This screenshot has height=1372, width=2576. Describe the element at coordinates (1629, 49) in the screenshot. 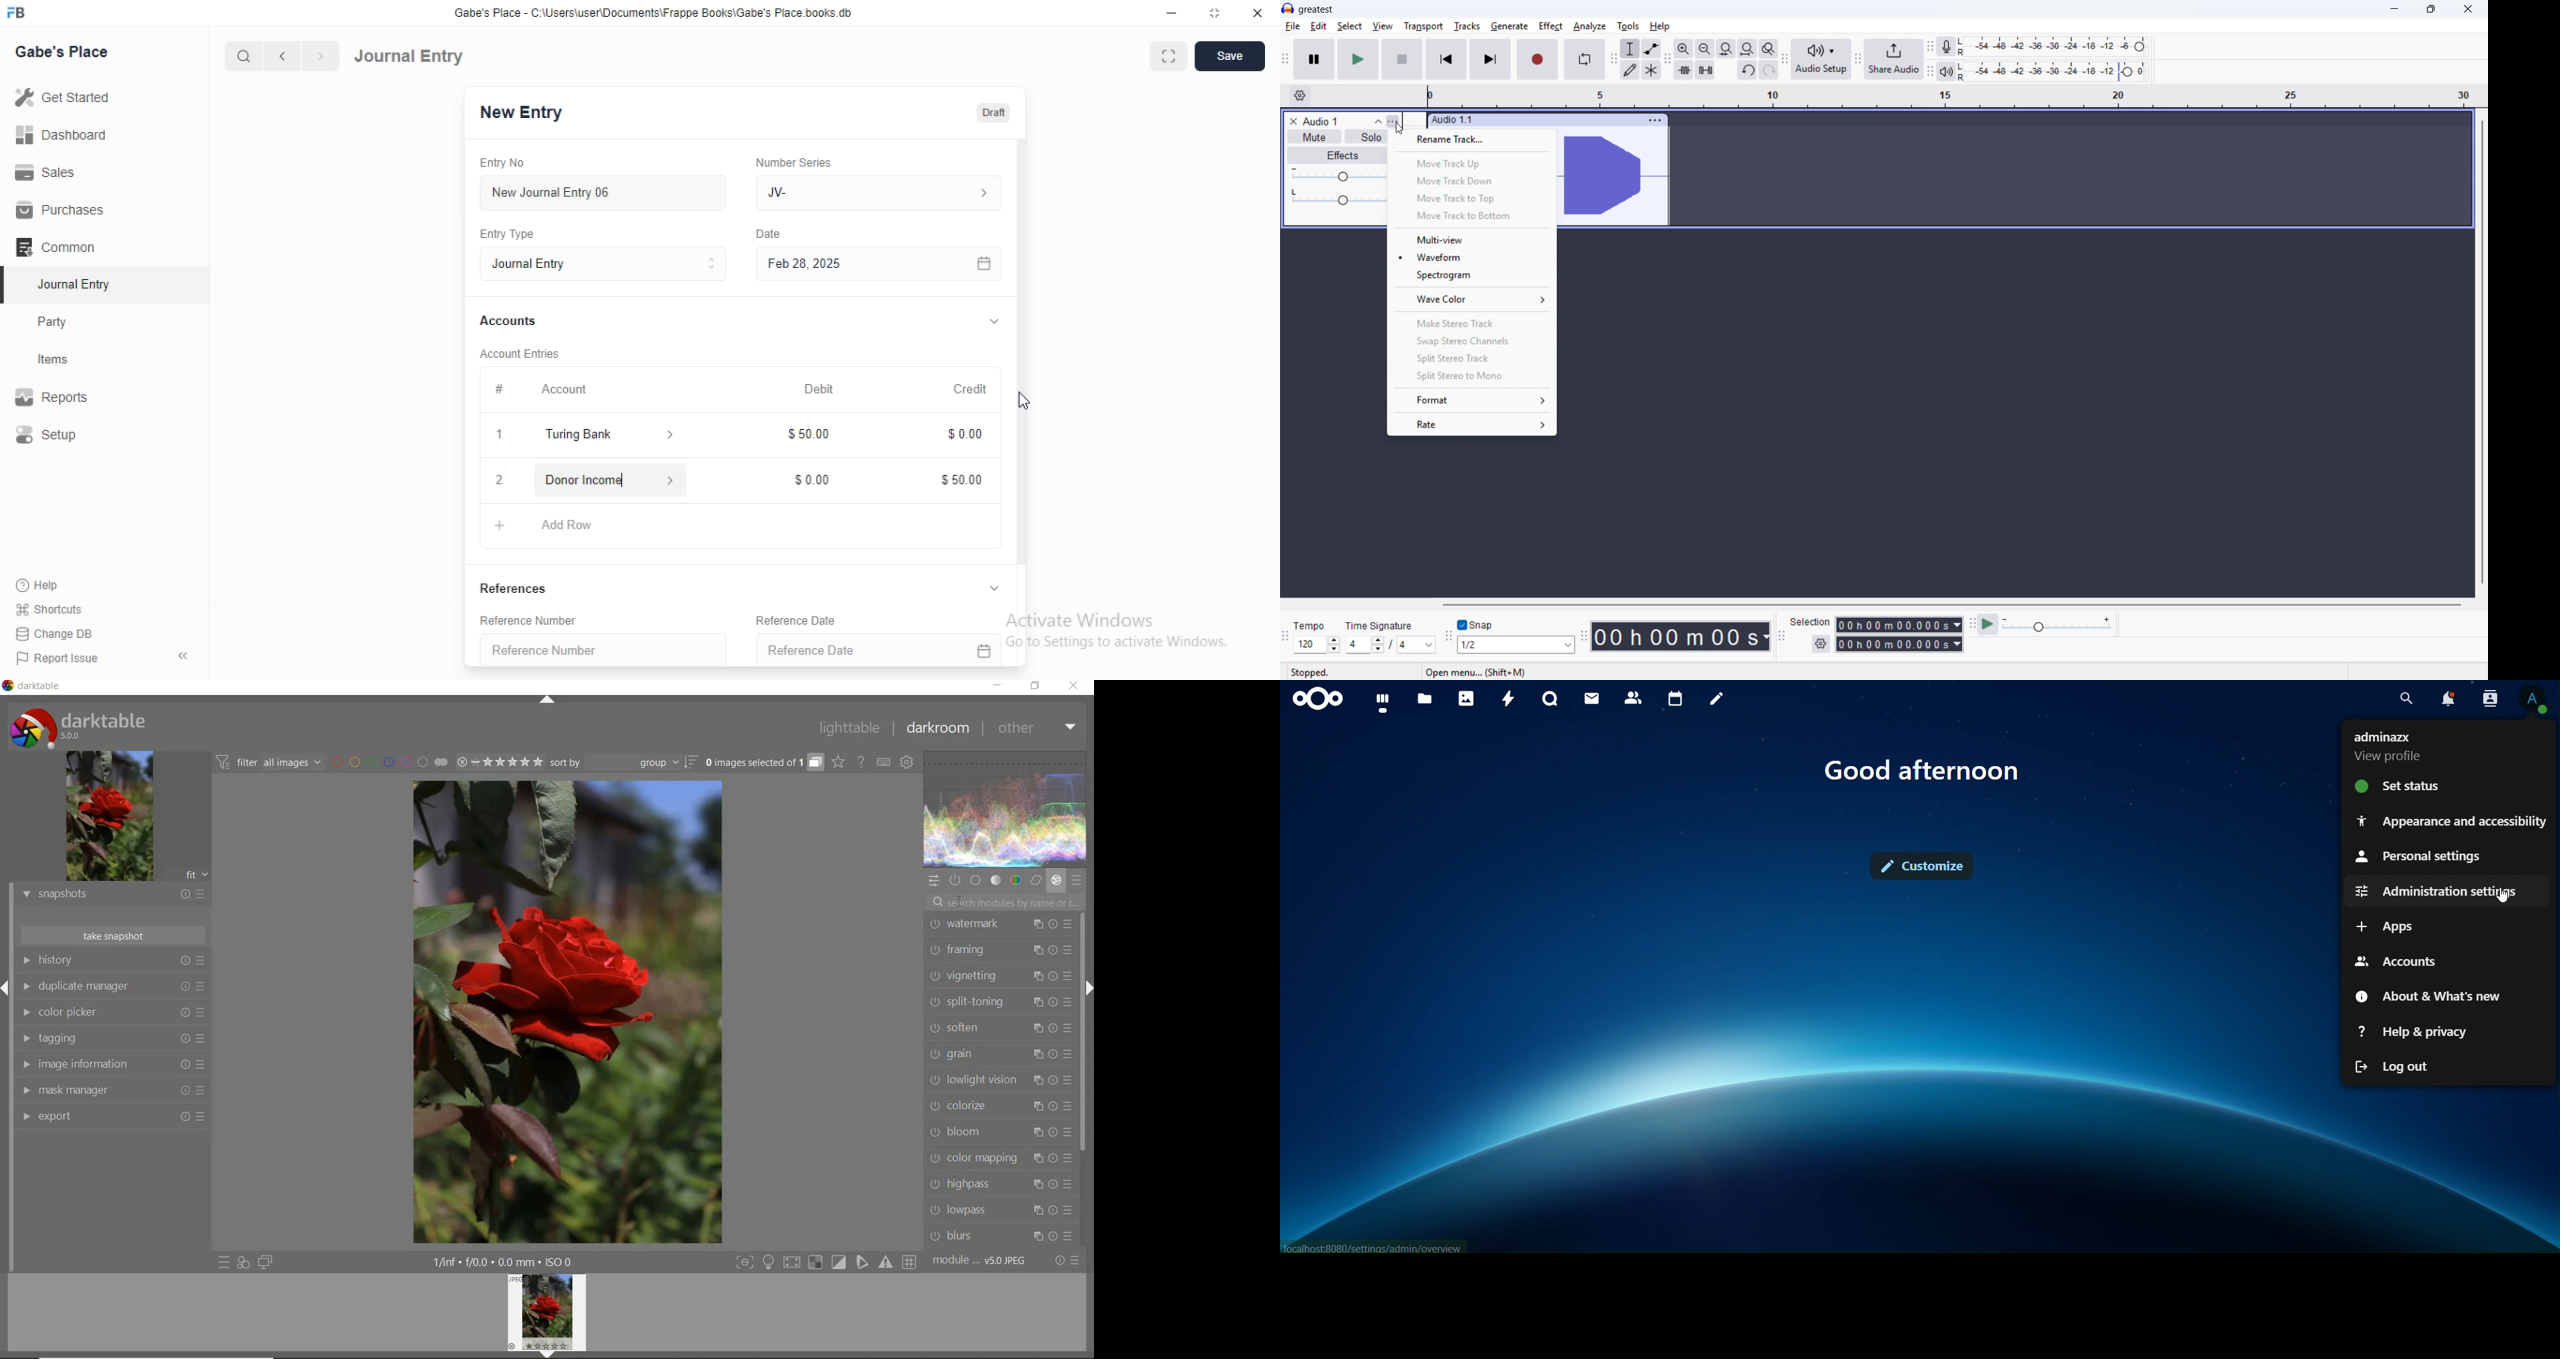

I see `selection tool` at that location.